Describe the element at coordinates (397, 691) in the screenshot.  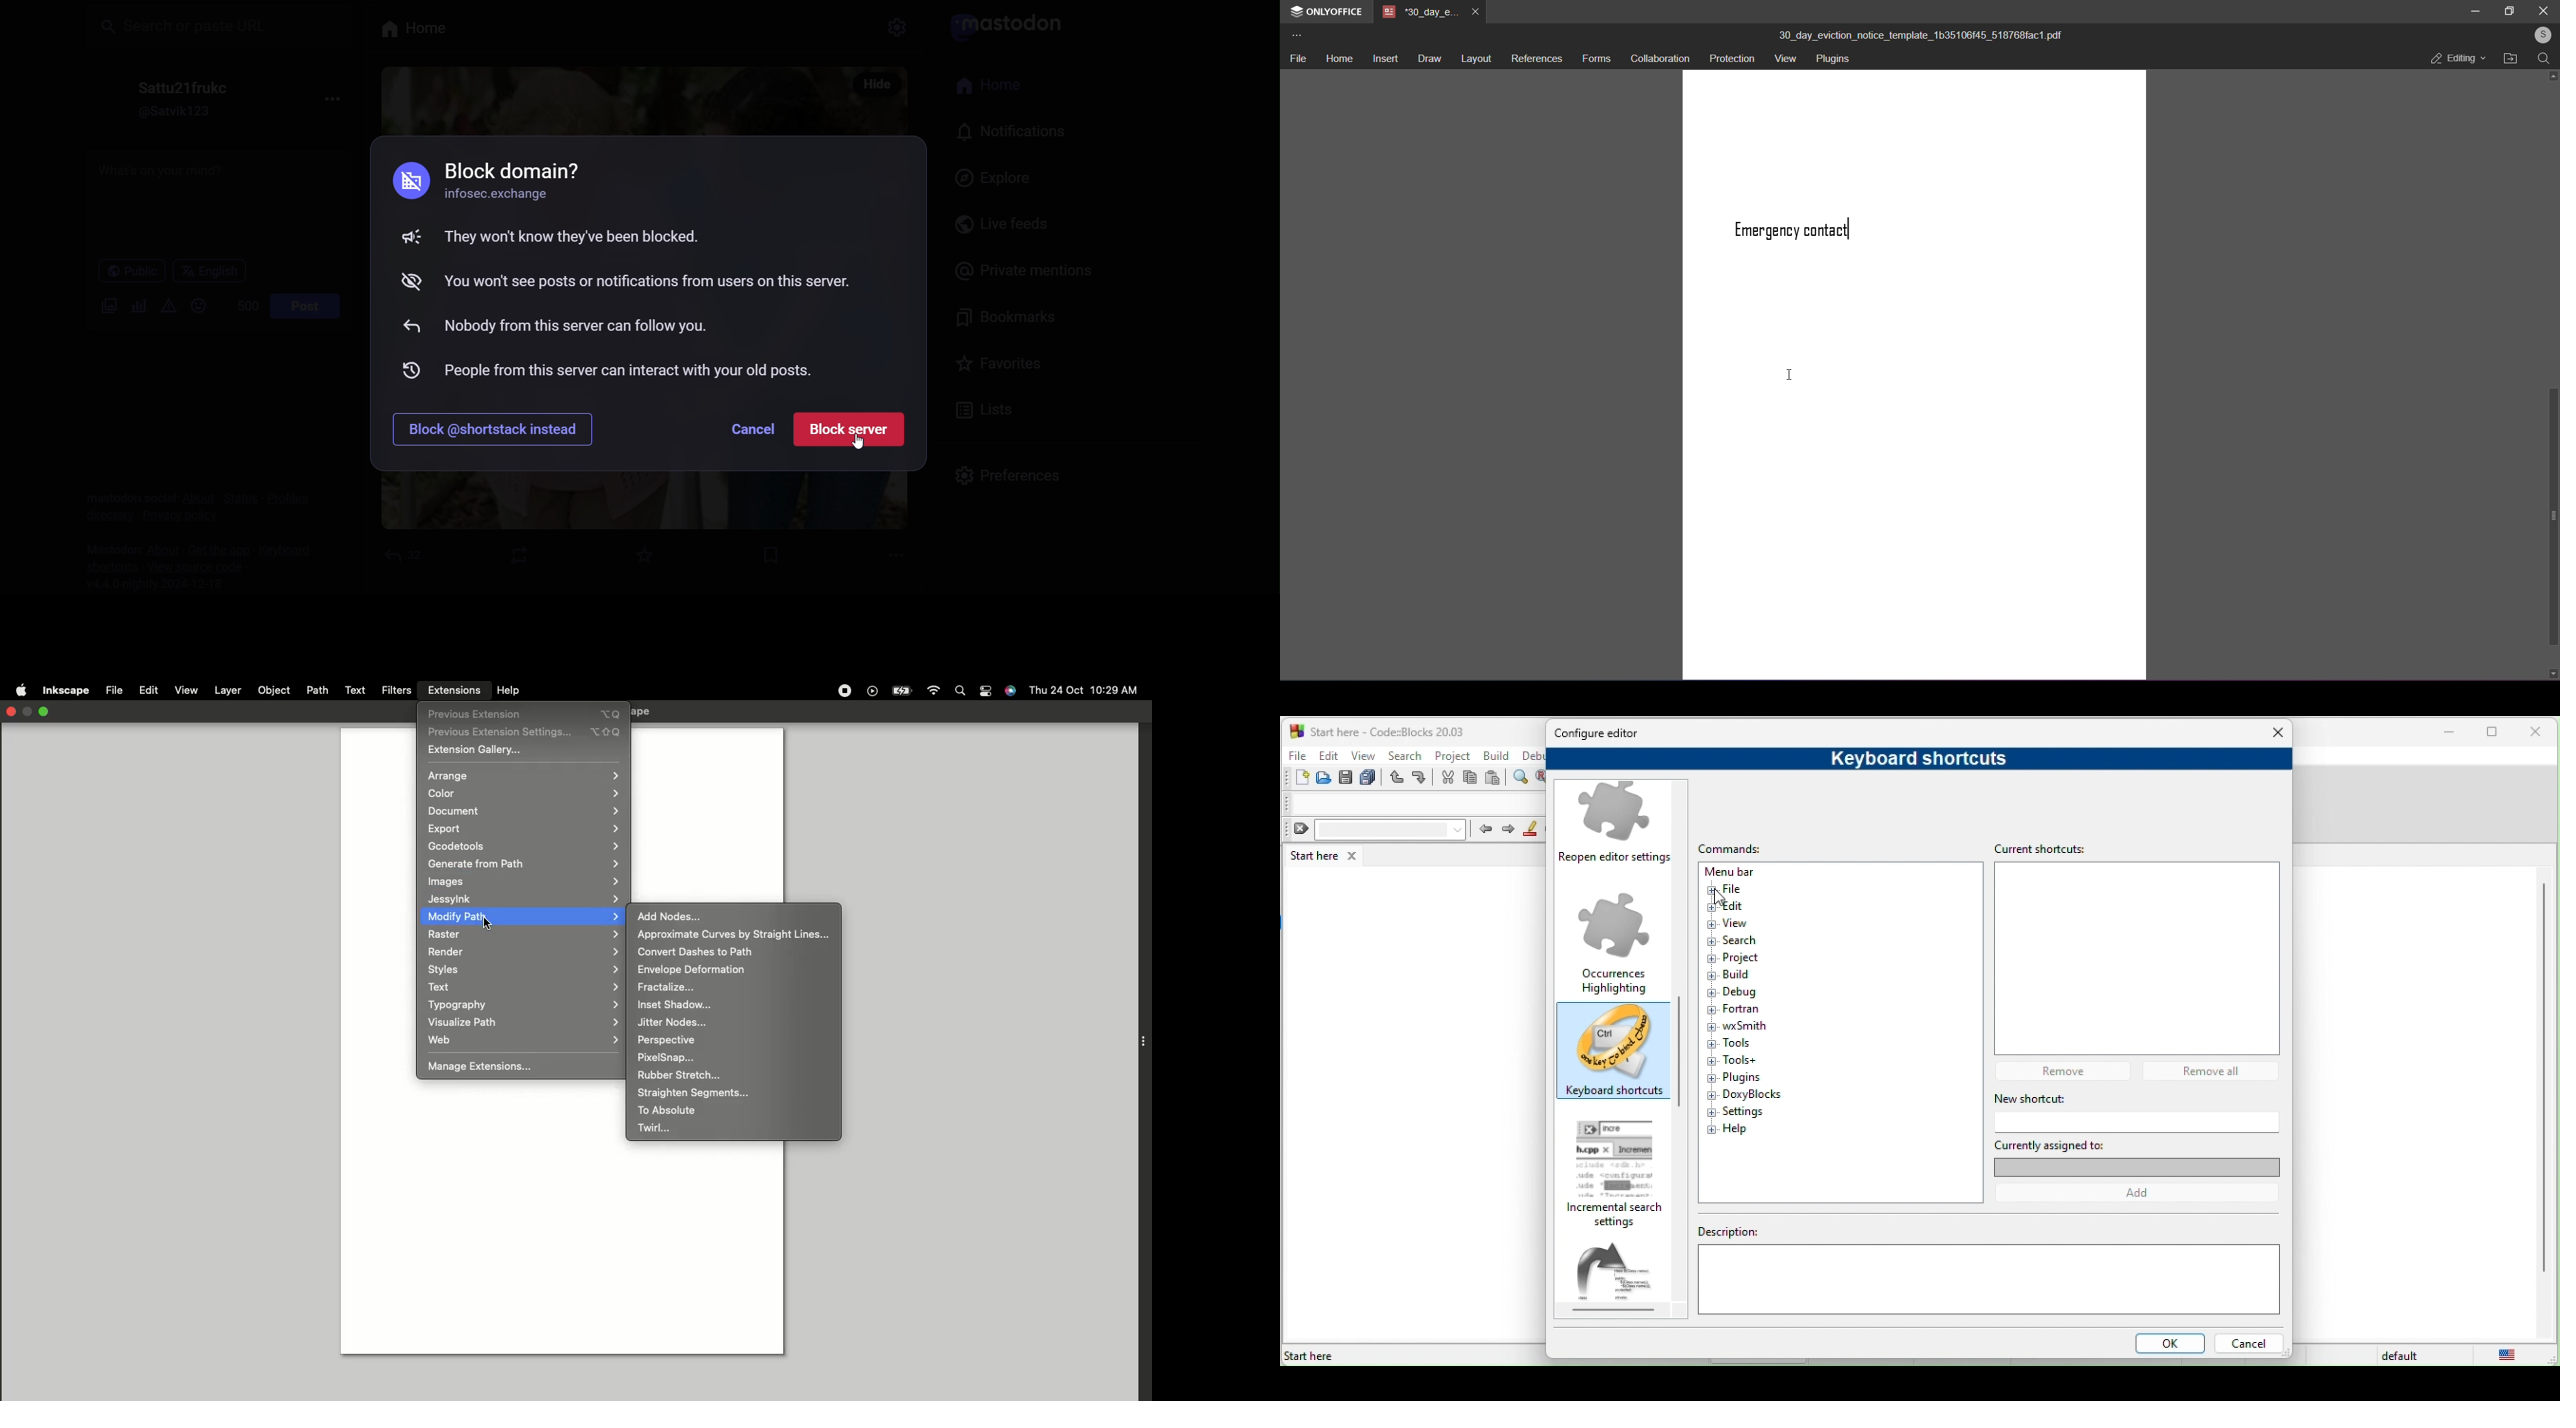
I see `Filters` at that location.